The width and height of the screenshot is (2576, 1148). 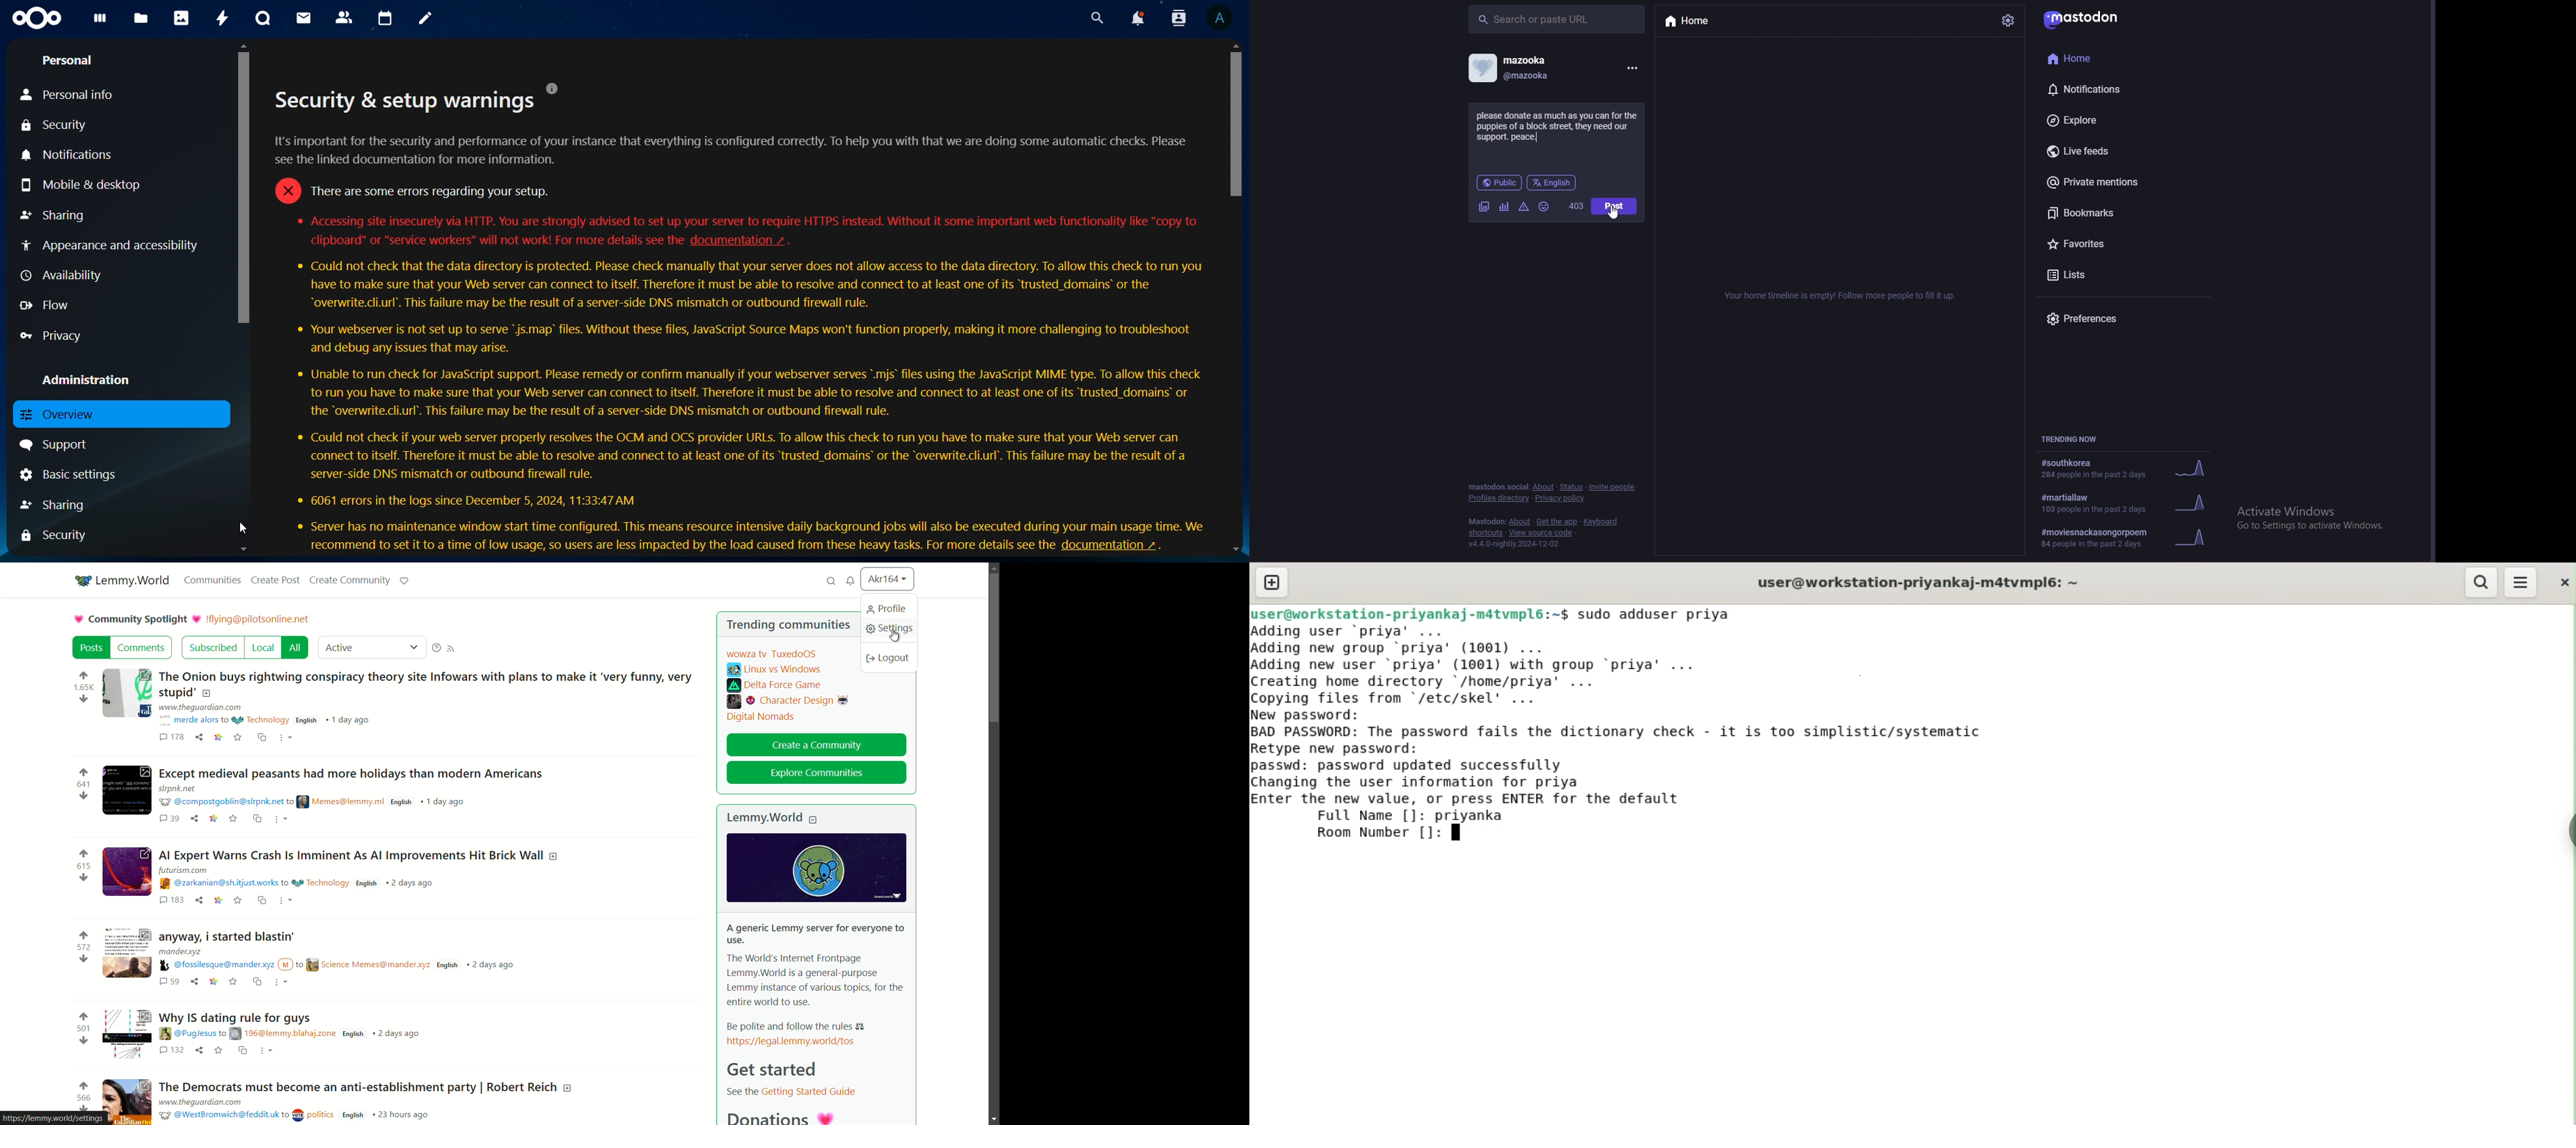 What do you see at coordinates (282, 981) in the screenshot?
I see `more` at bounding box center [282, 981].